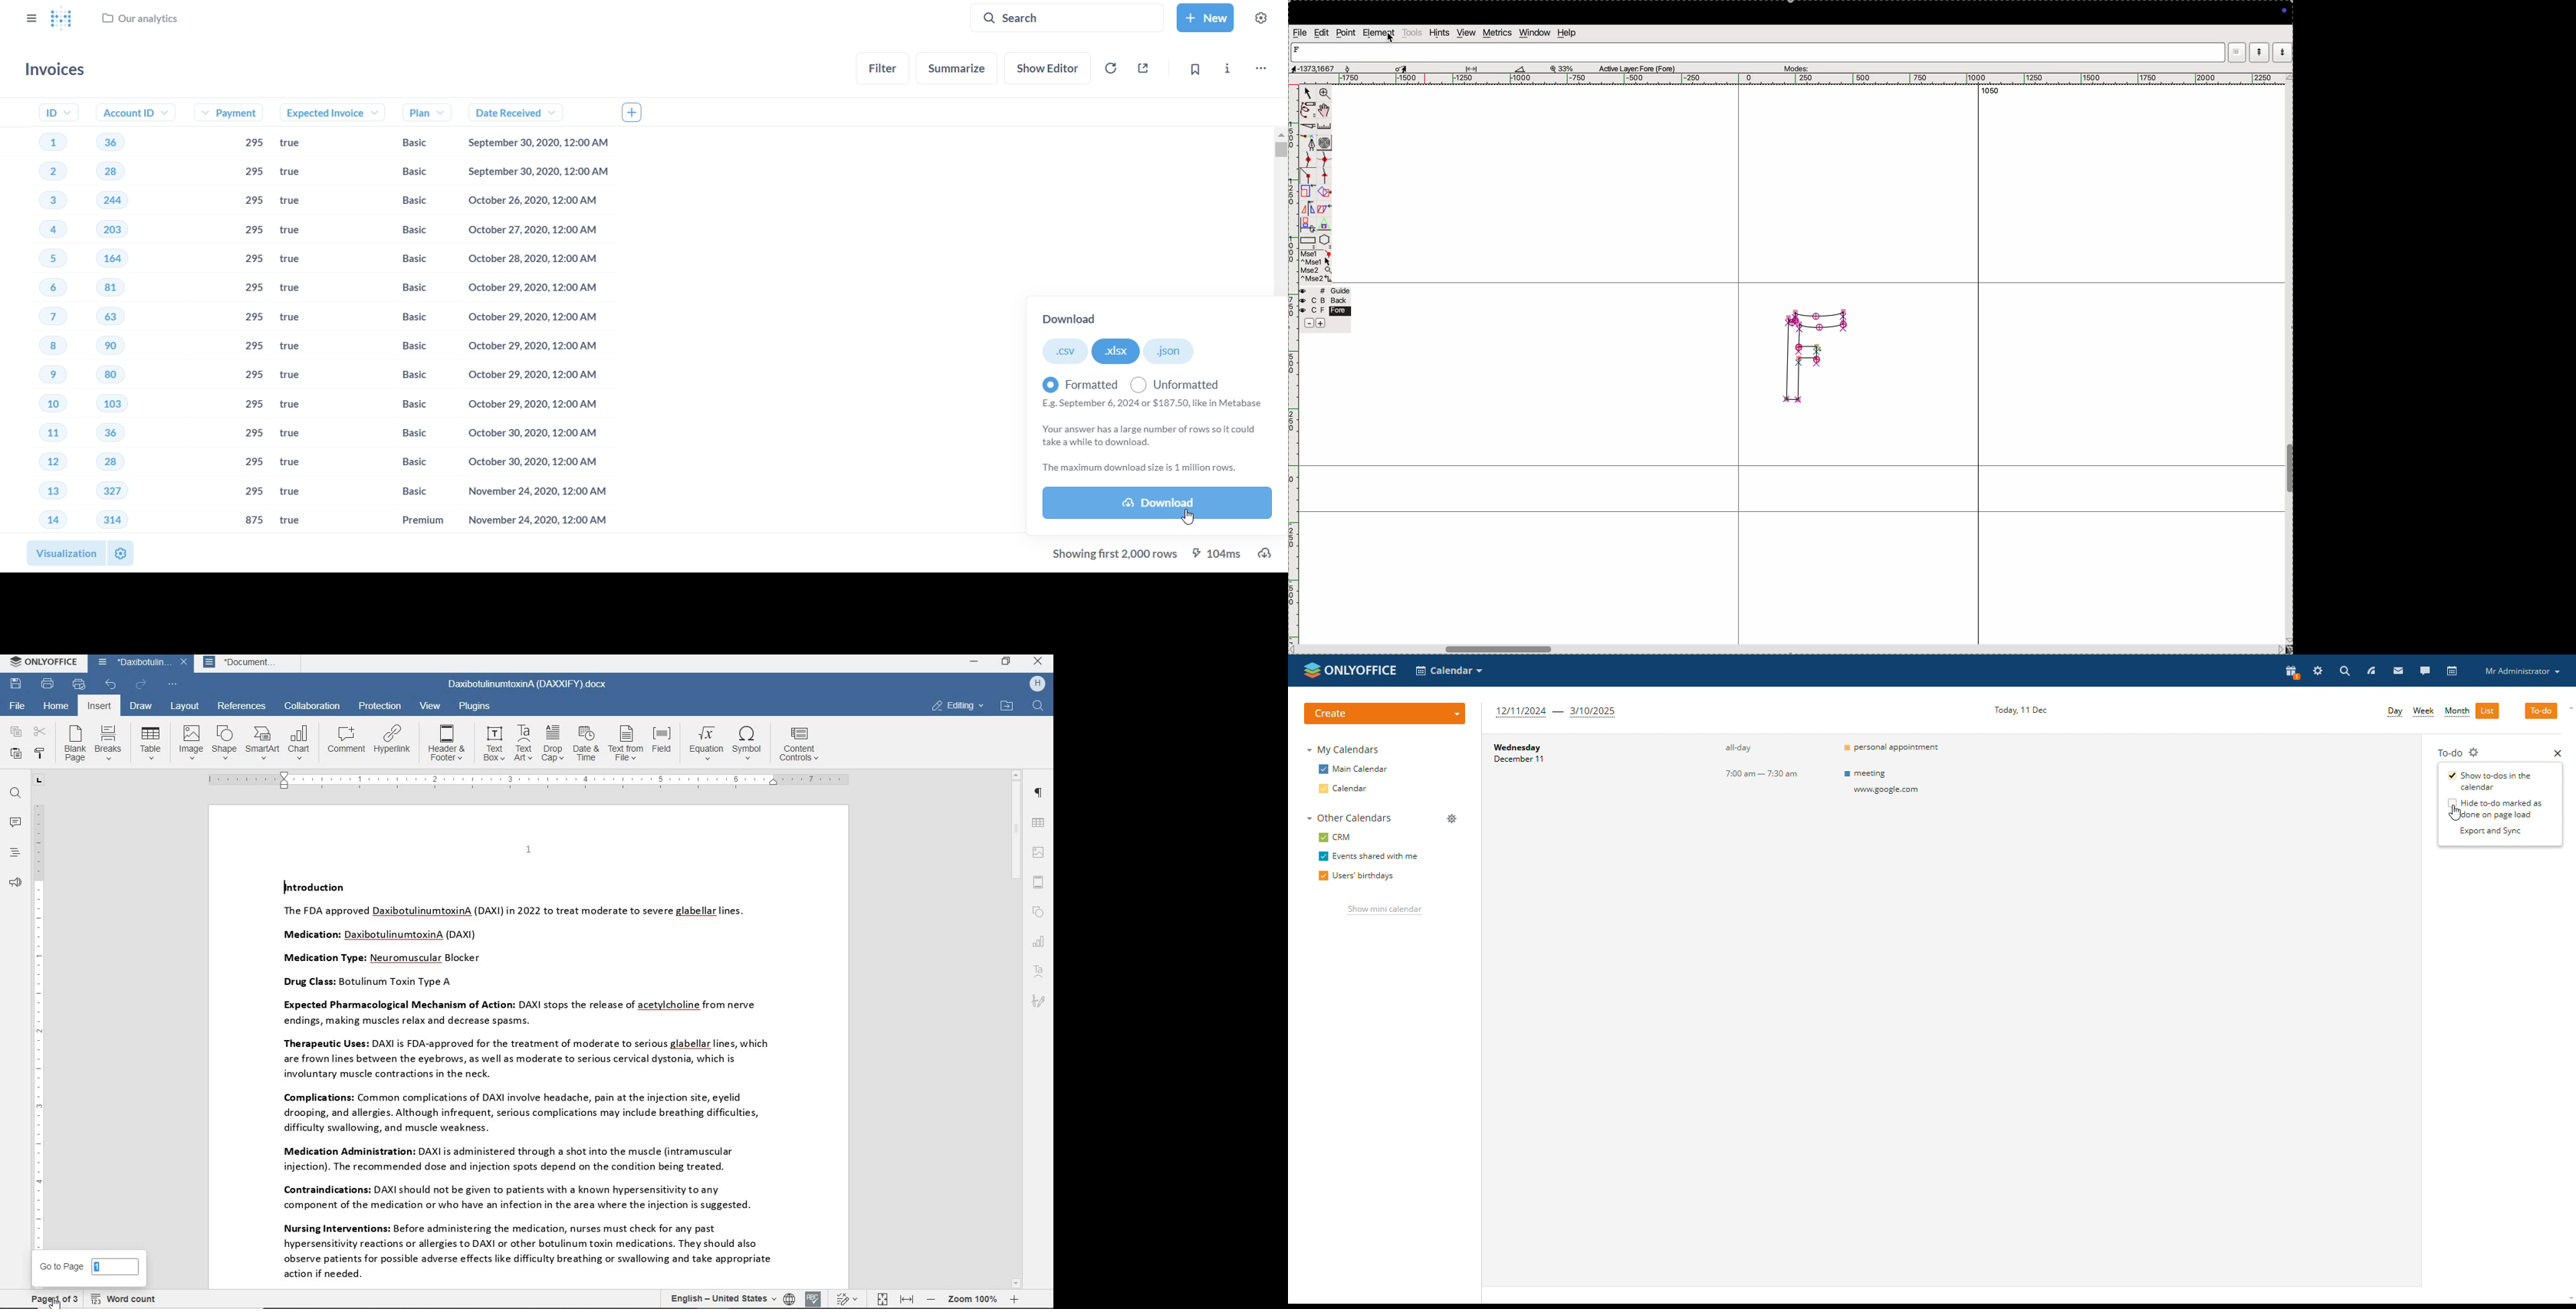  Describe the element at coordinates (528, 849) in the screenshot. I see `1` at that location.